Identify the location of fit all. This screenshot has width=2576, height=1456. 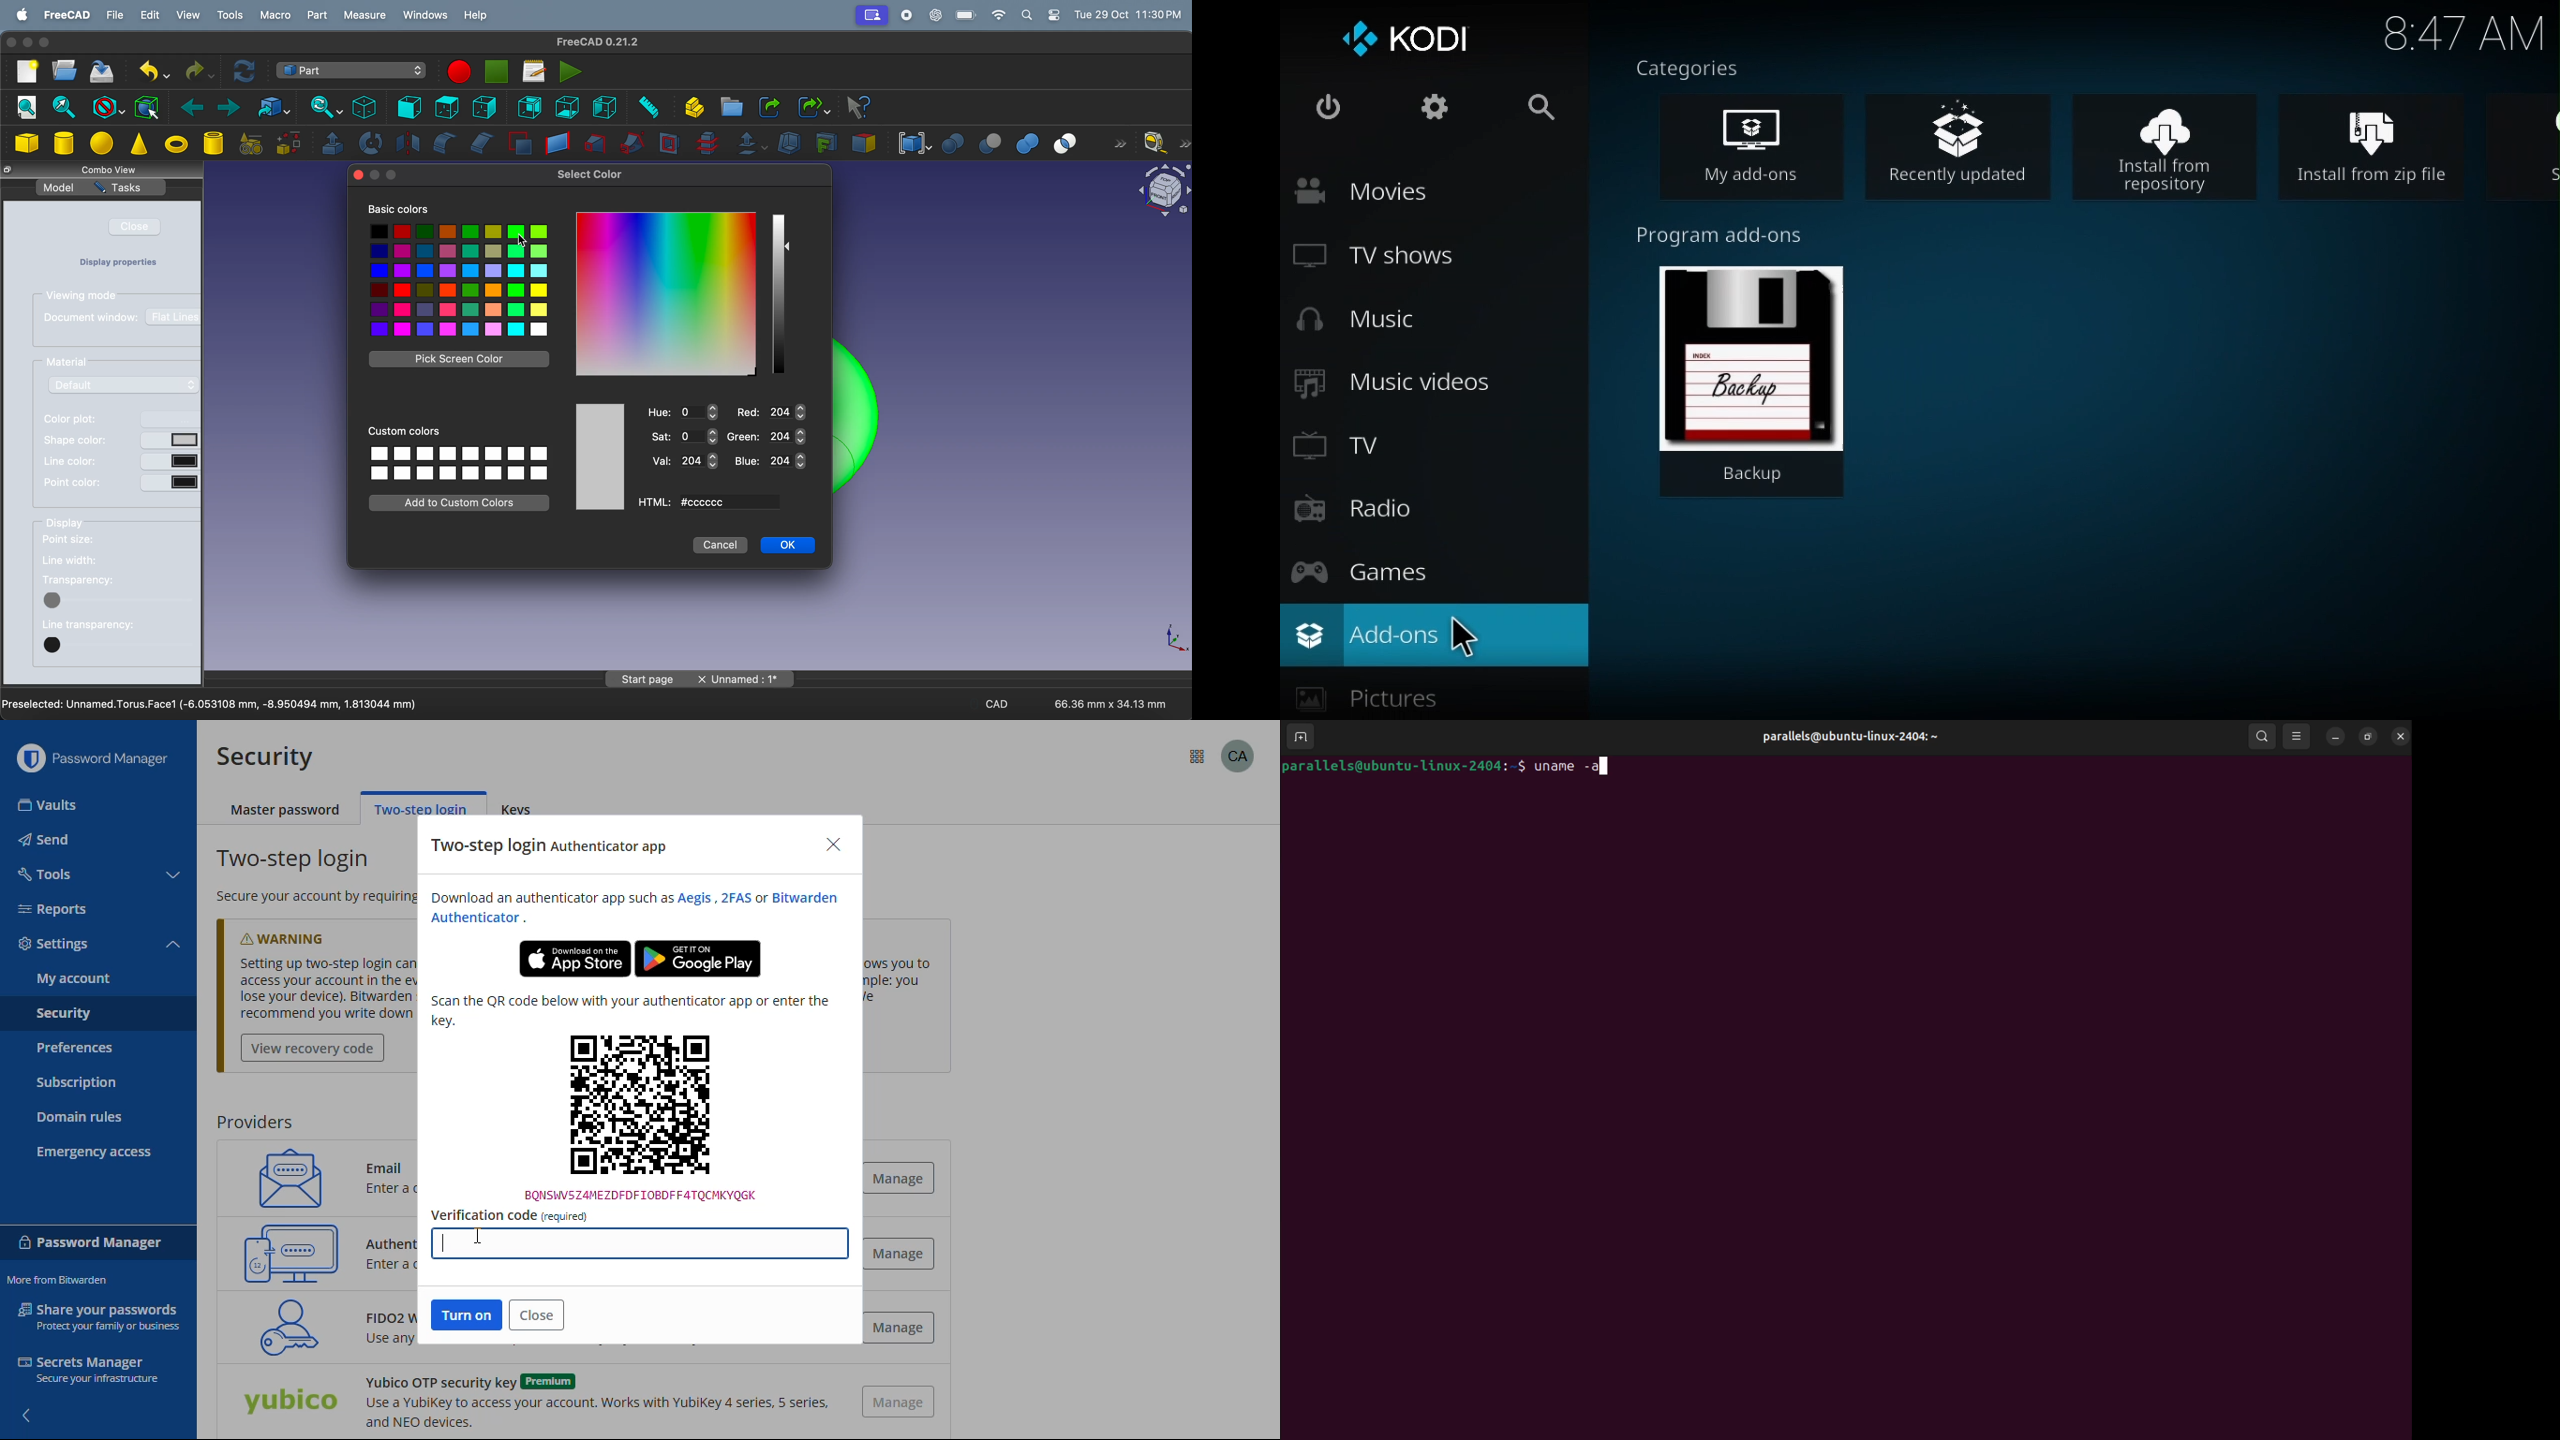
(26, 106).